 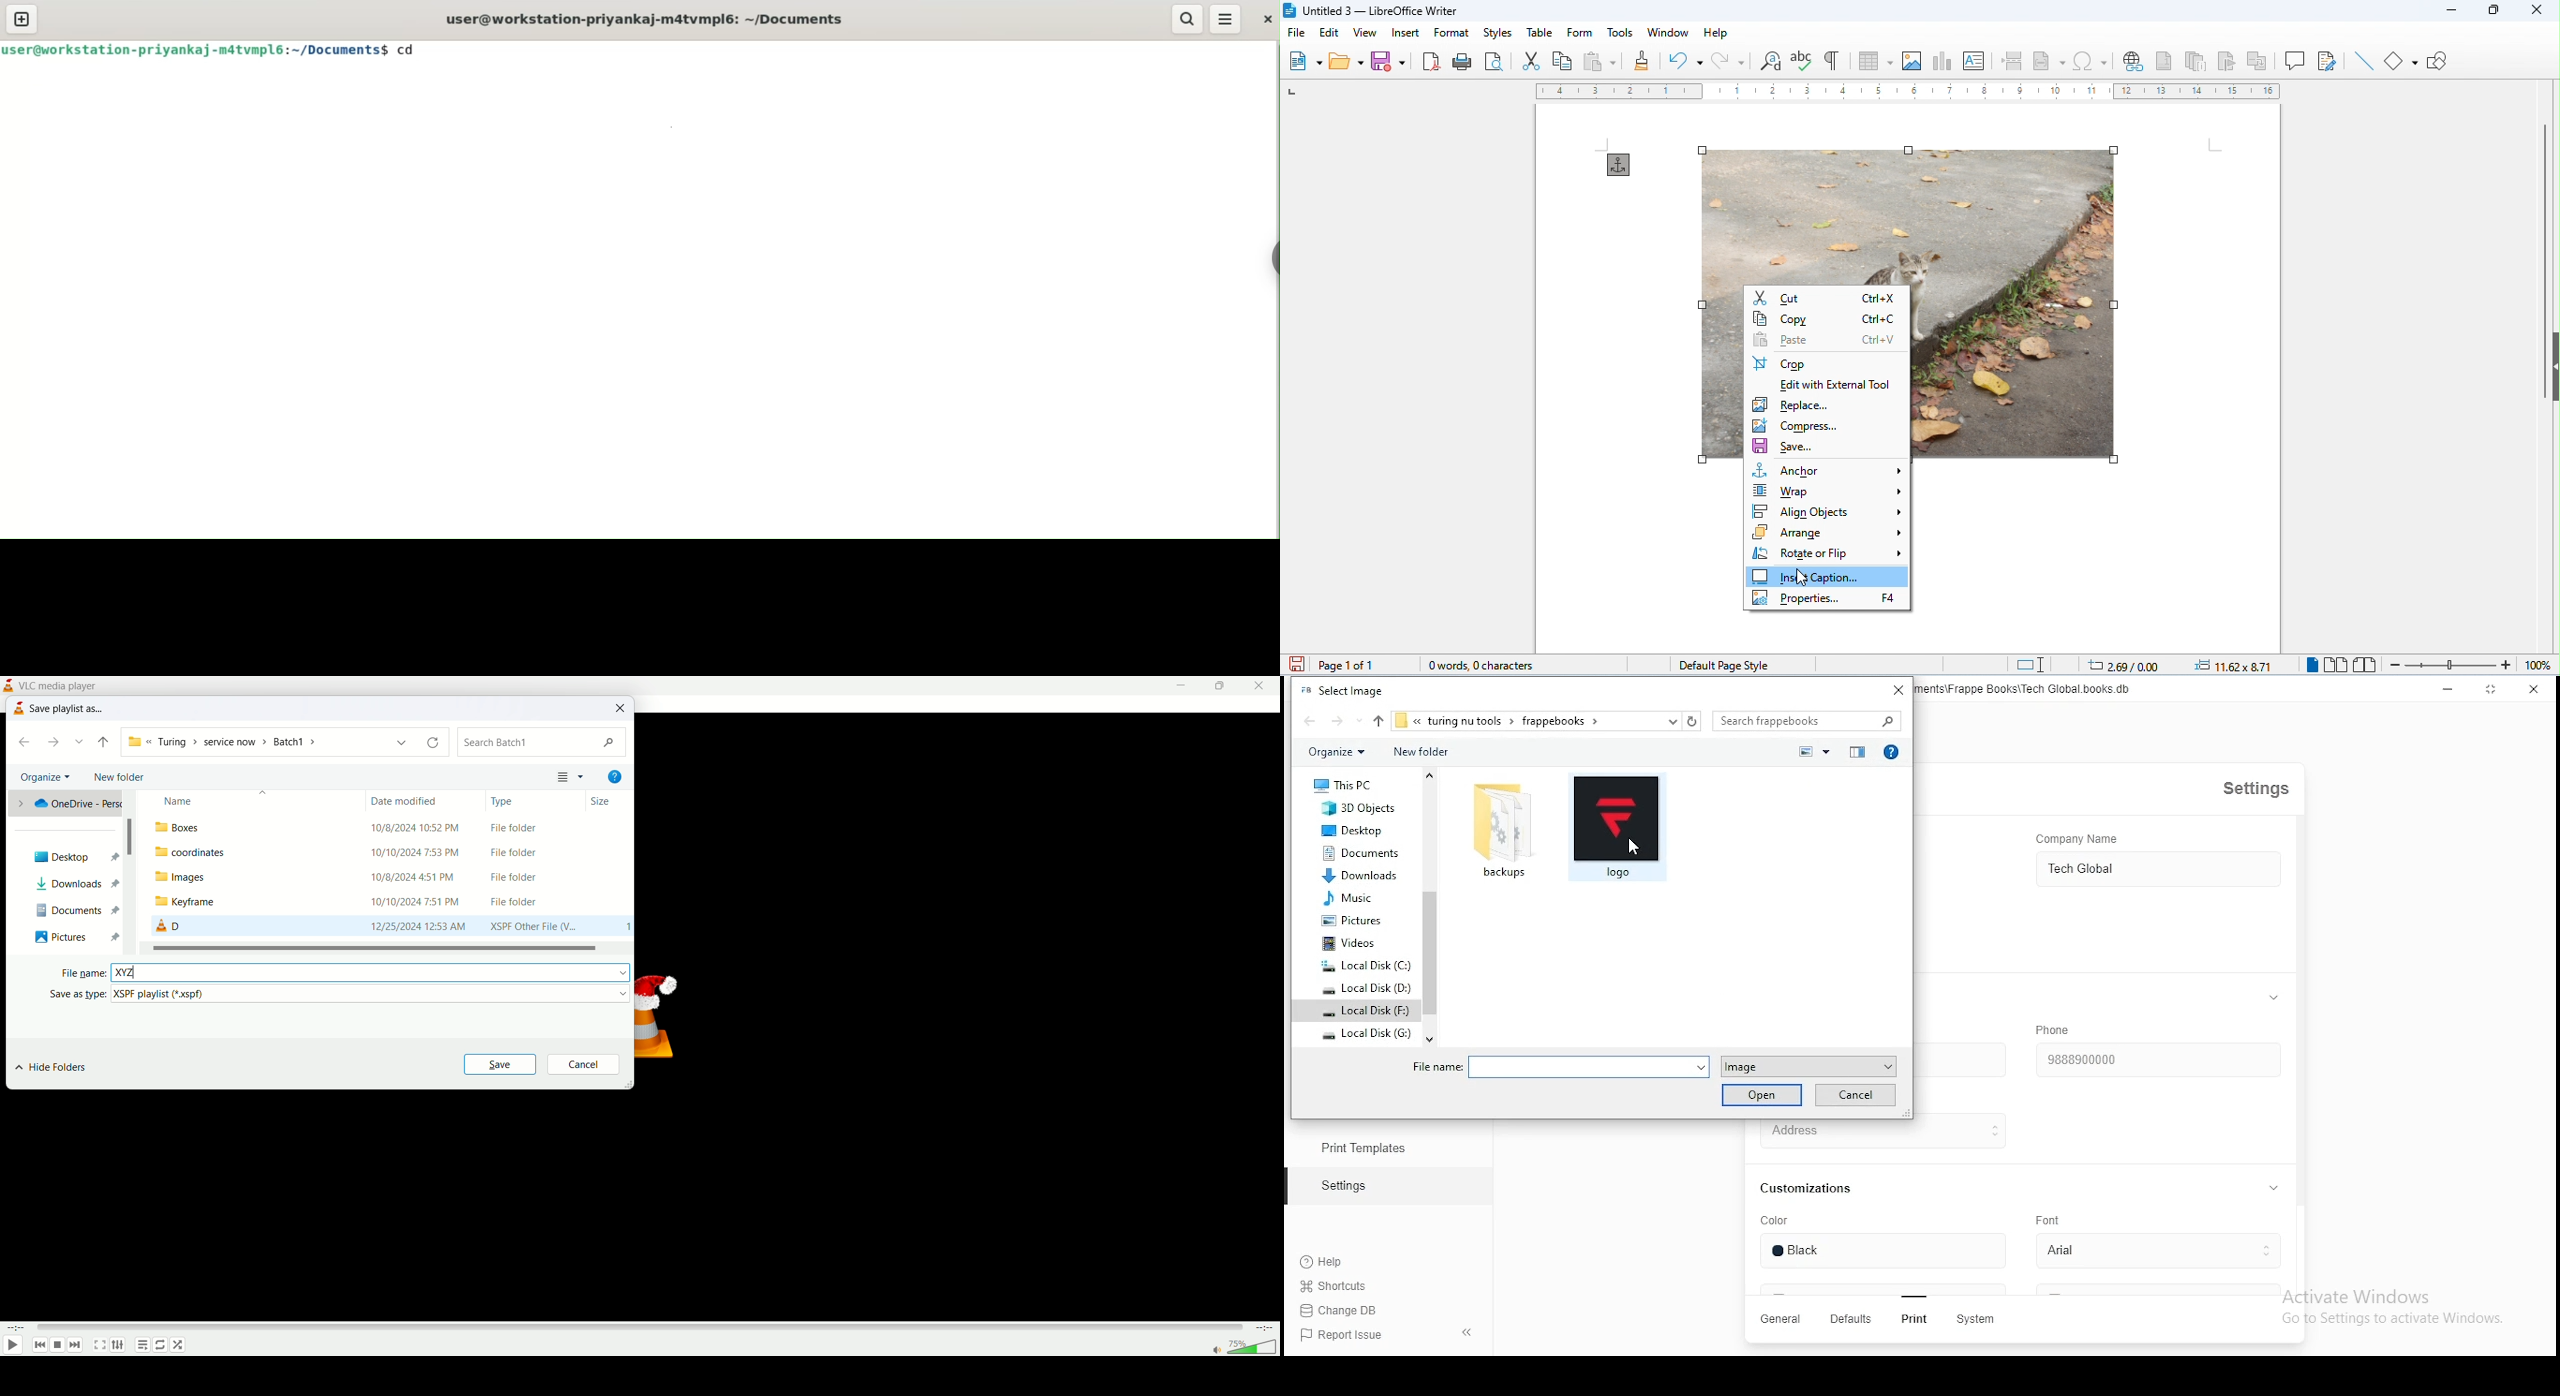 What do you see at coordinates (2048, 1220) in the screenshot?
I see `Font` at bounding box center [2048, 1220].